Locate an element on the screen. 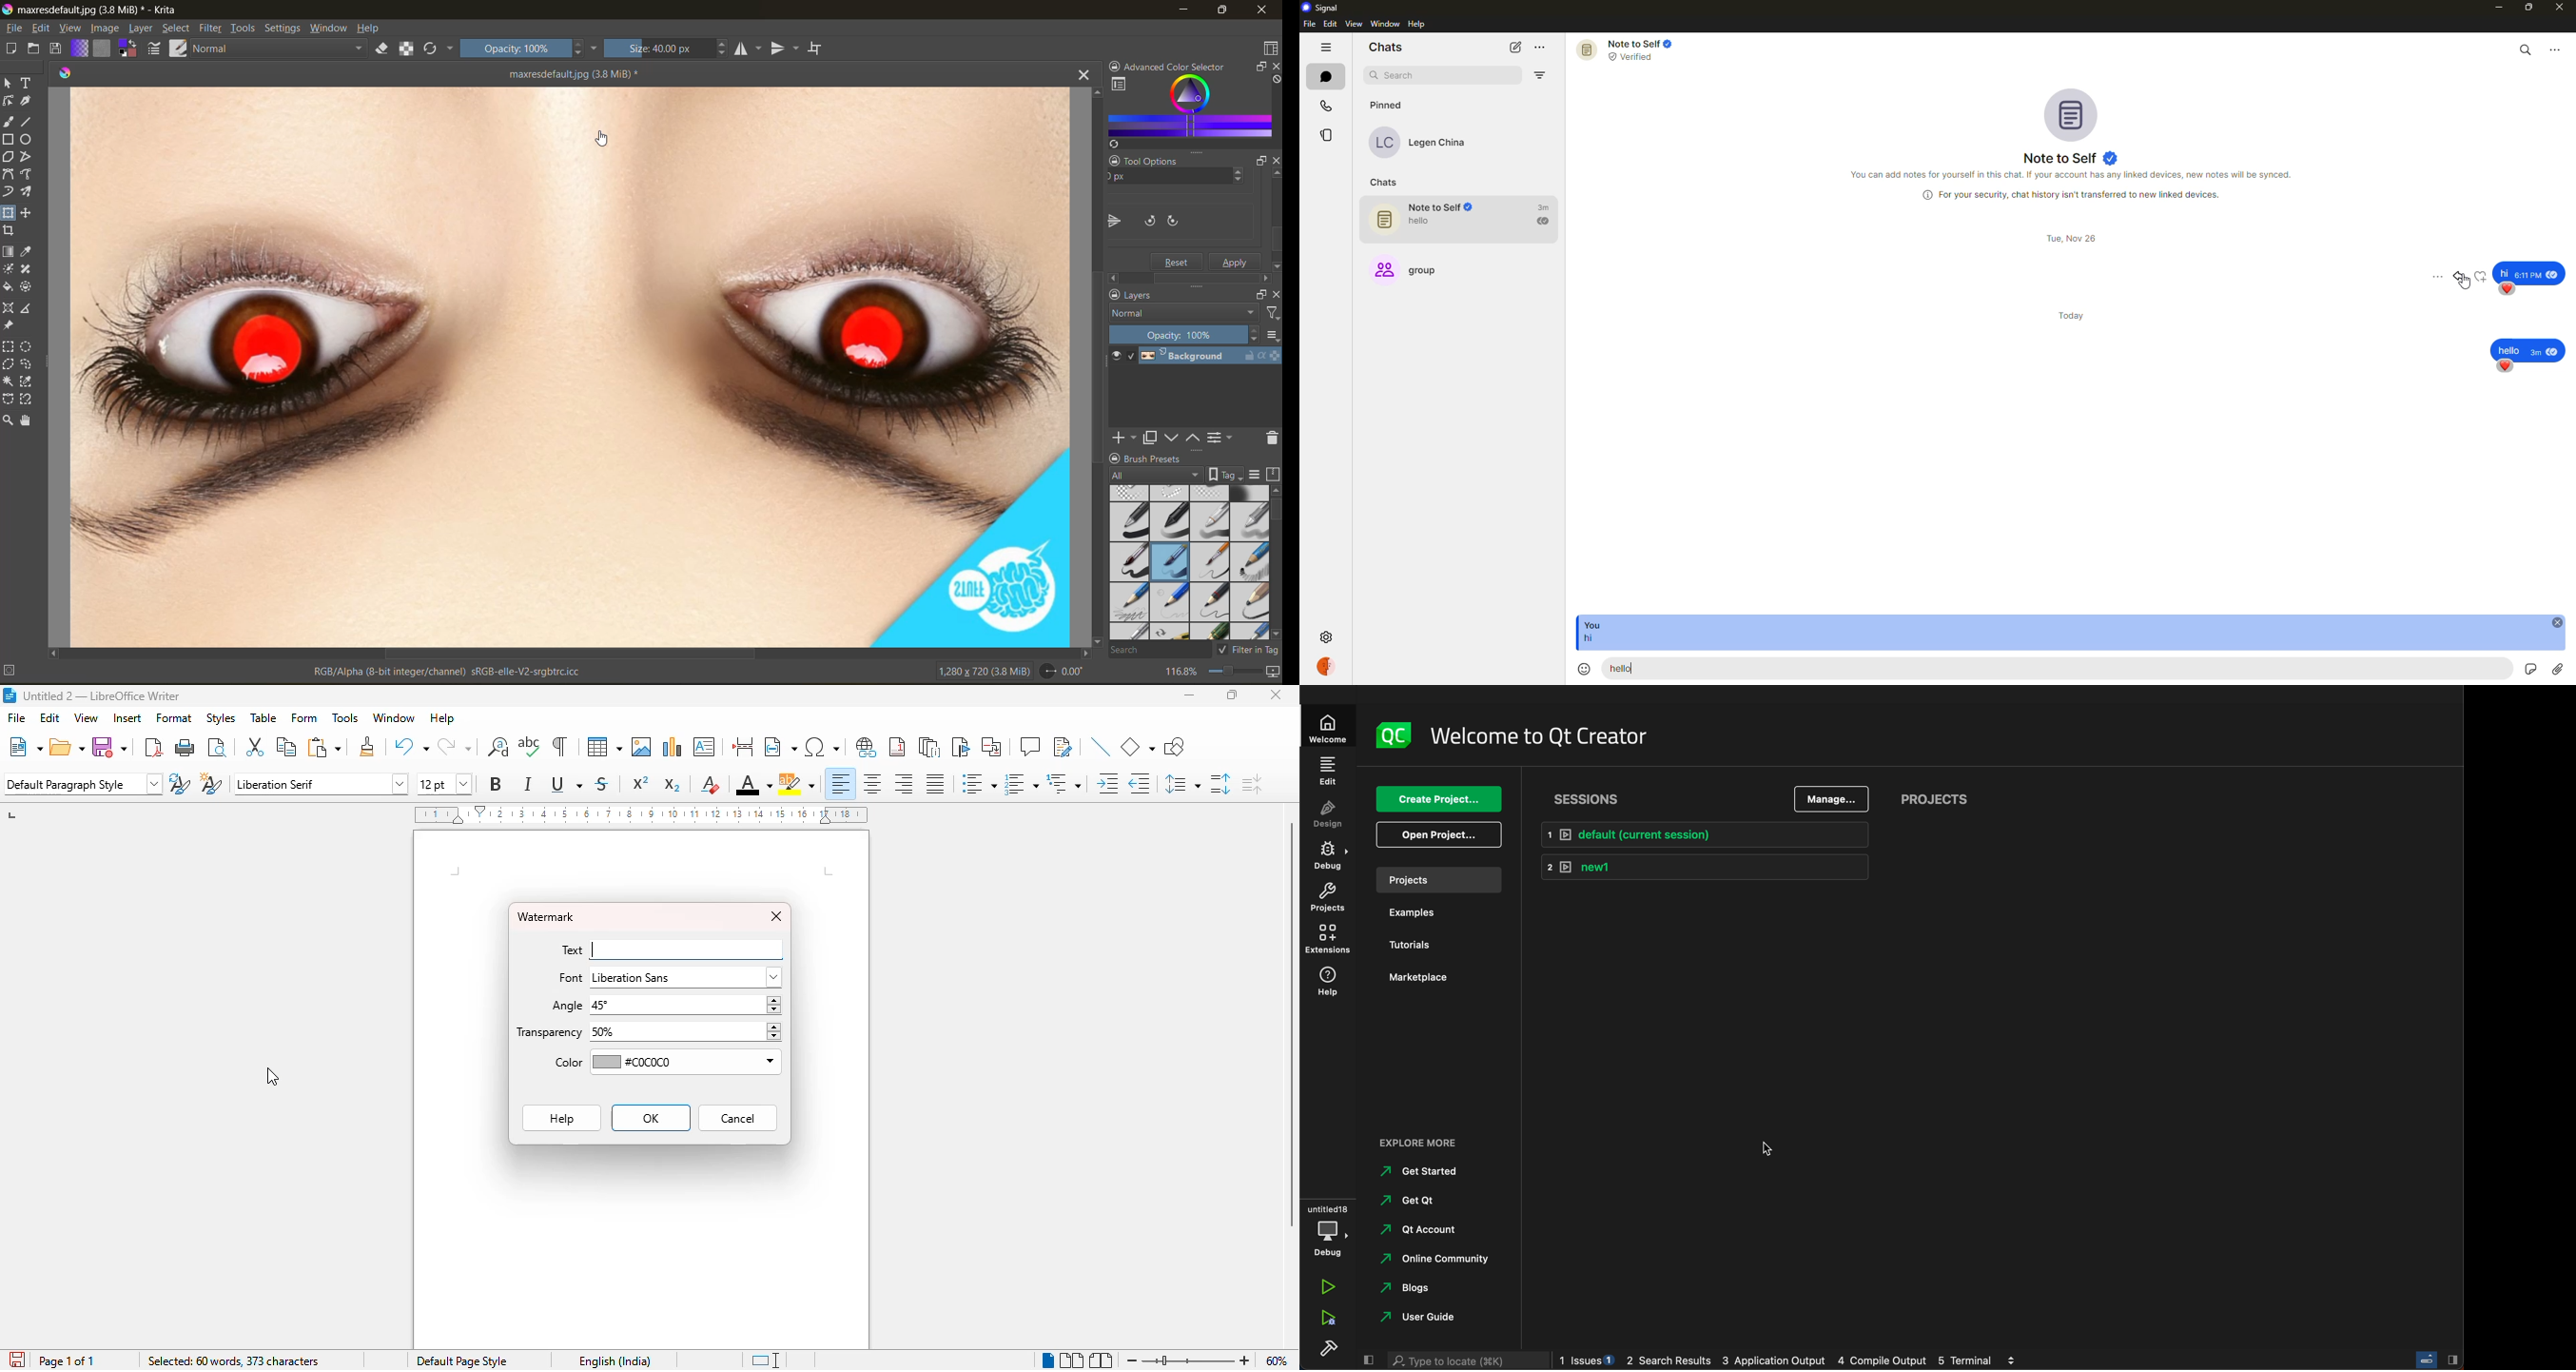 This screenshot has width=2576, height=1372. group is located at coordinates (1417, 271).